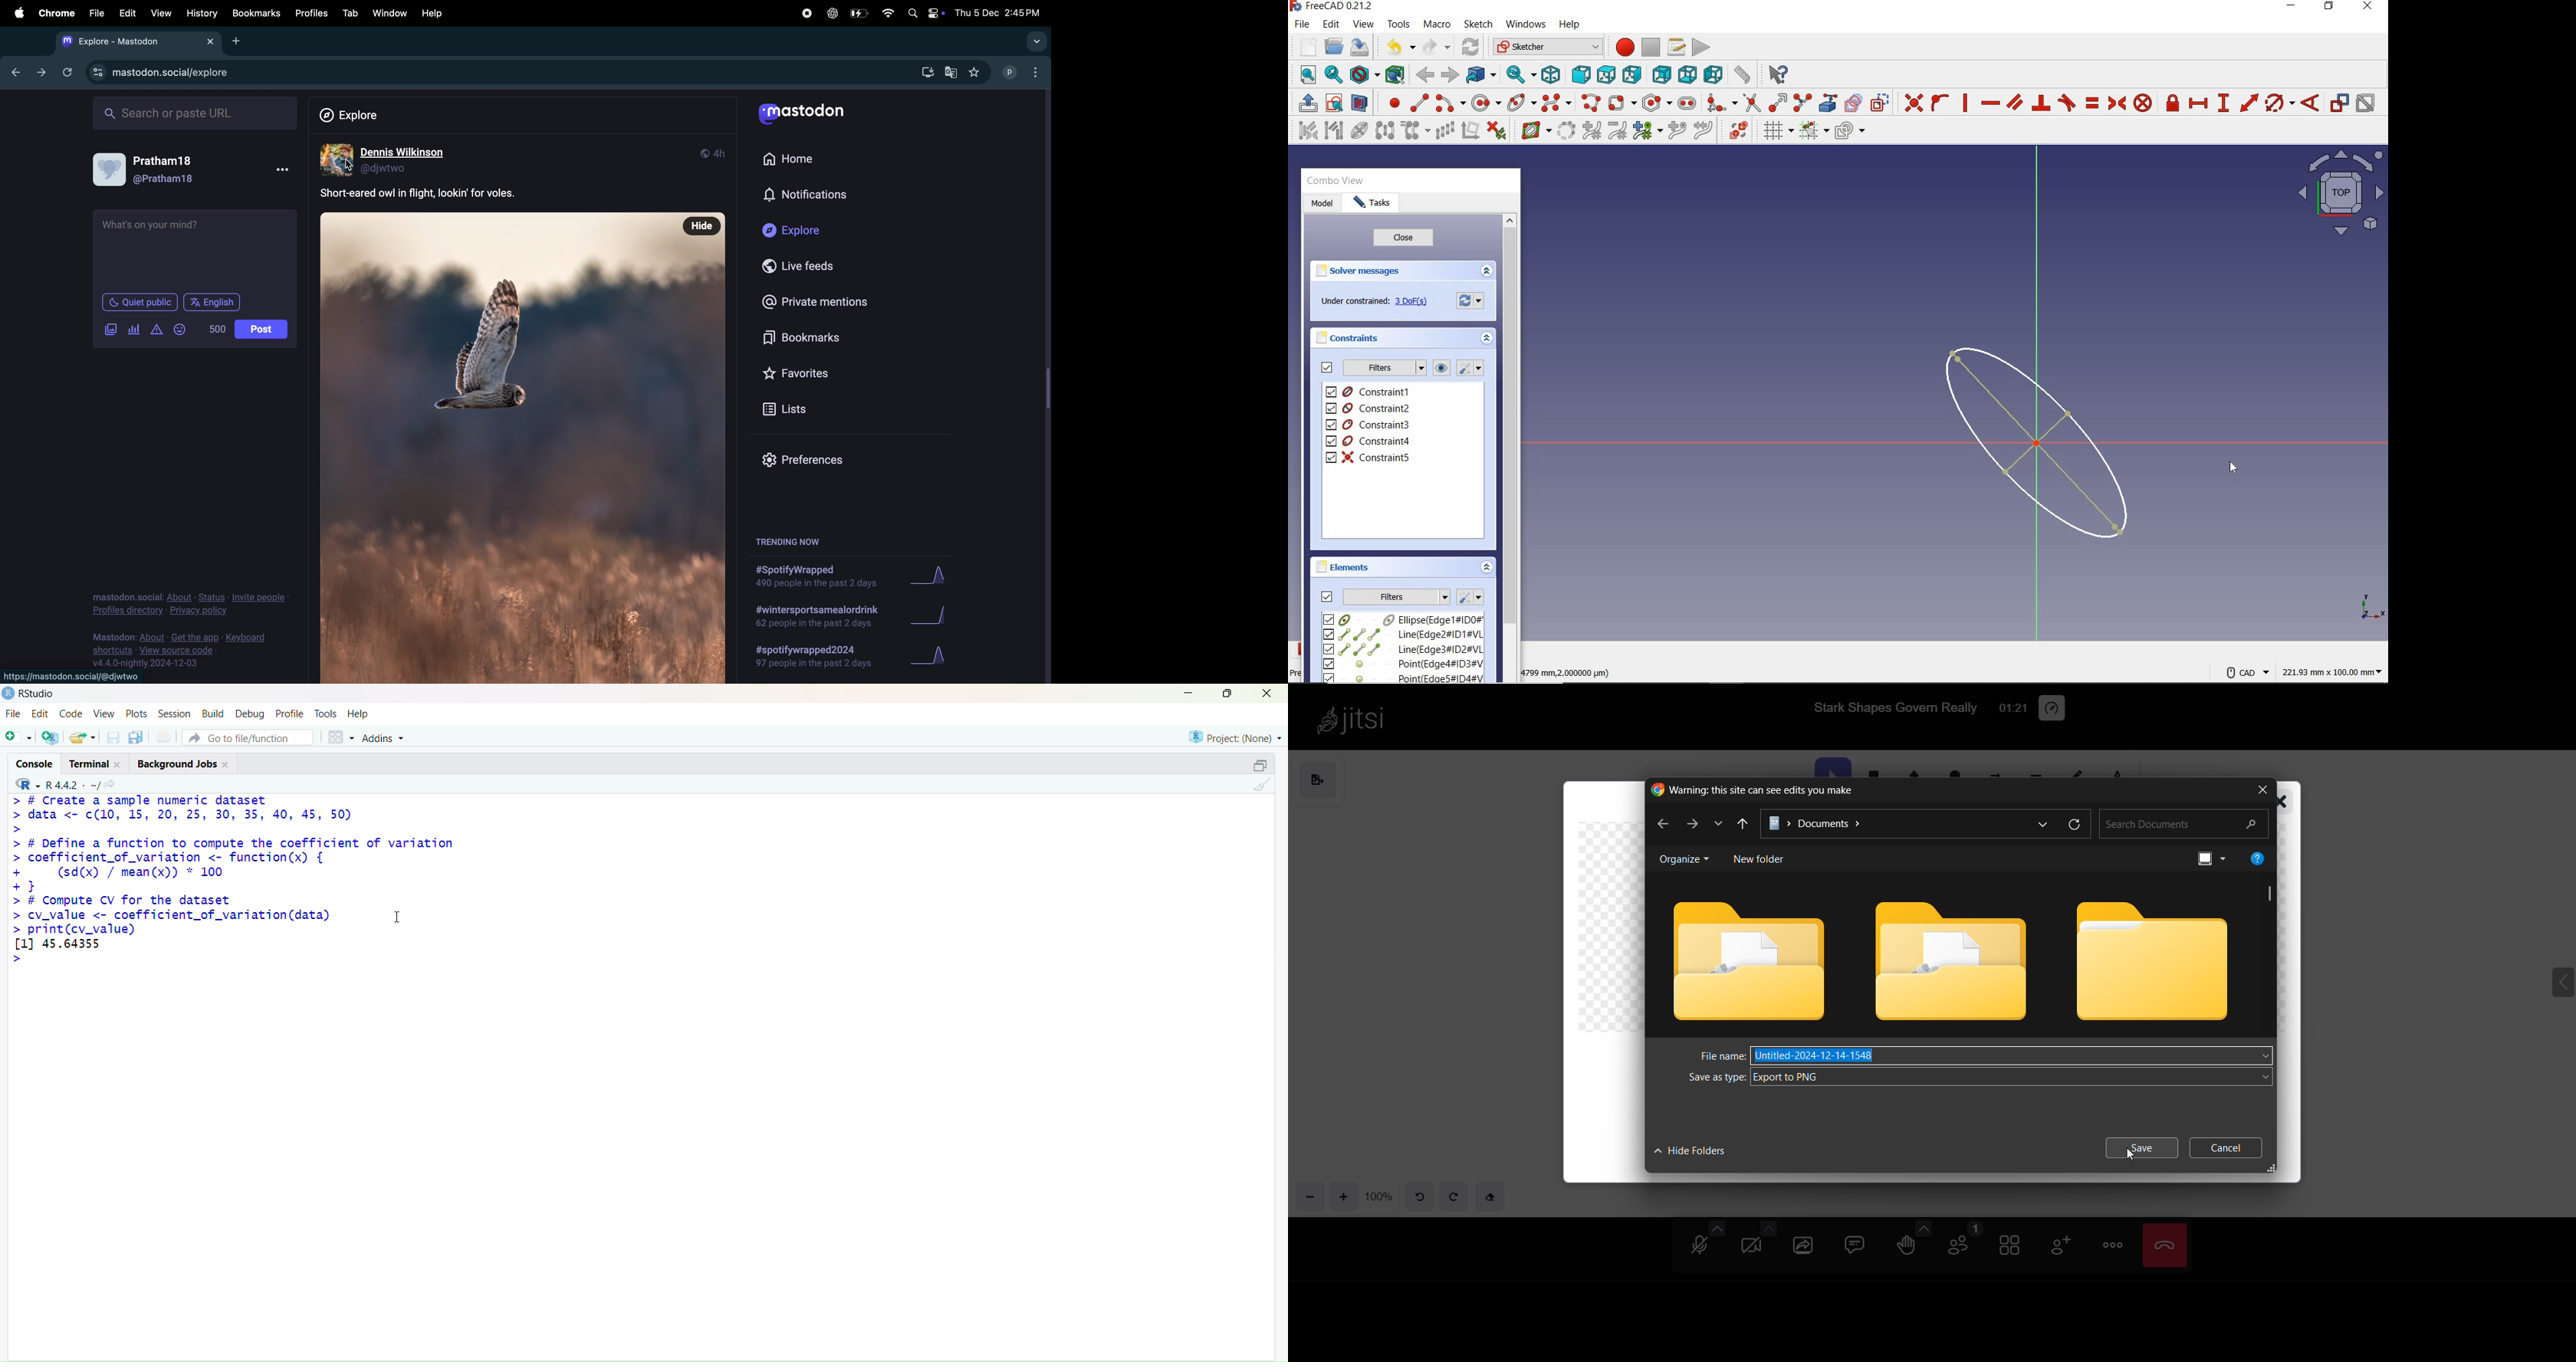 Image resolution: width=2576 pixels, height=1372 pixels. I want to click on create regular polygon, so click(1657, 103).